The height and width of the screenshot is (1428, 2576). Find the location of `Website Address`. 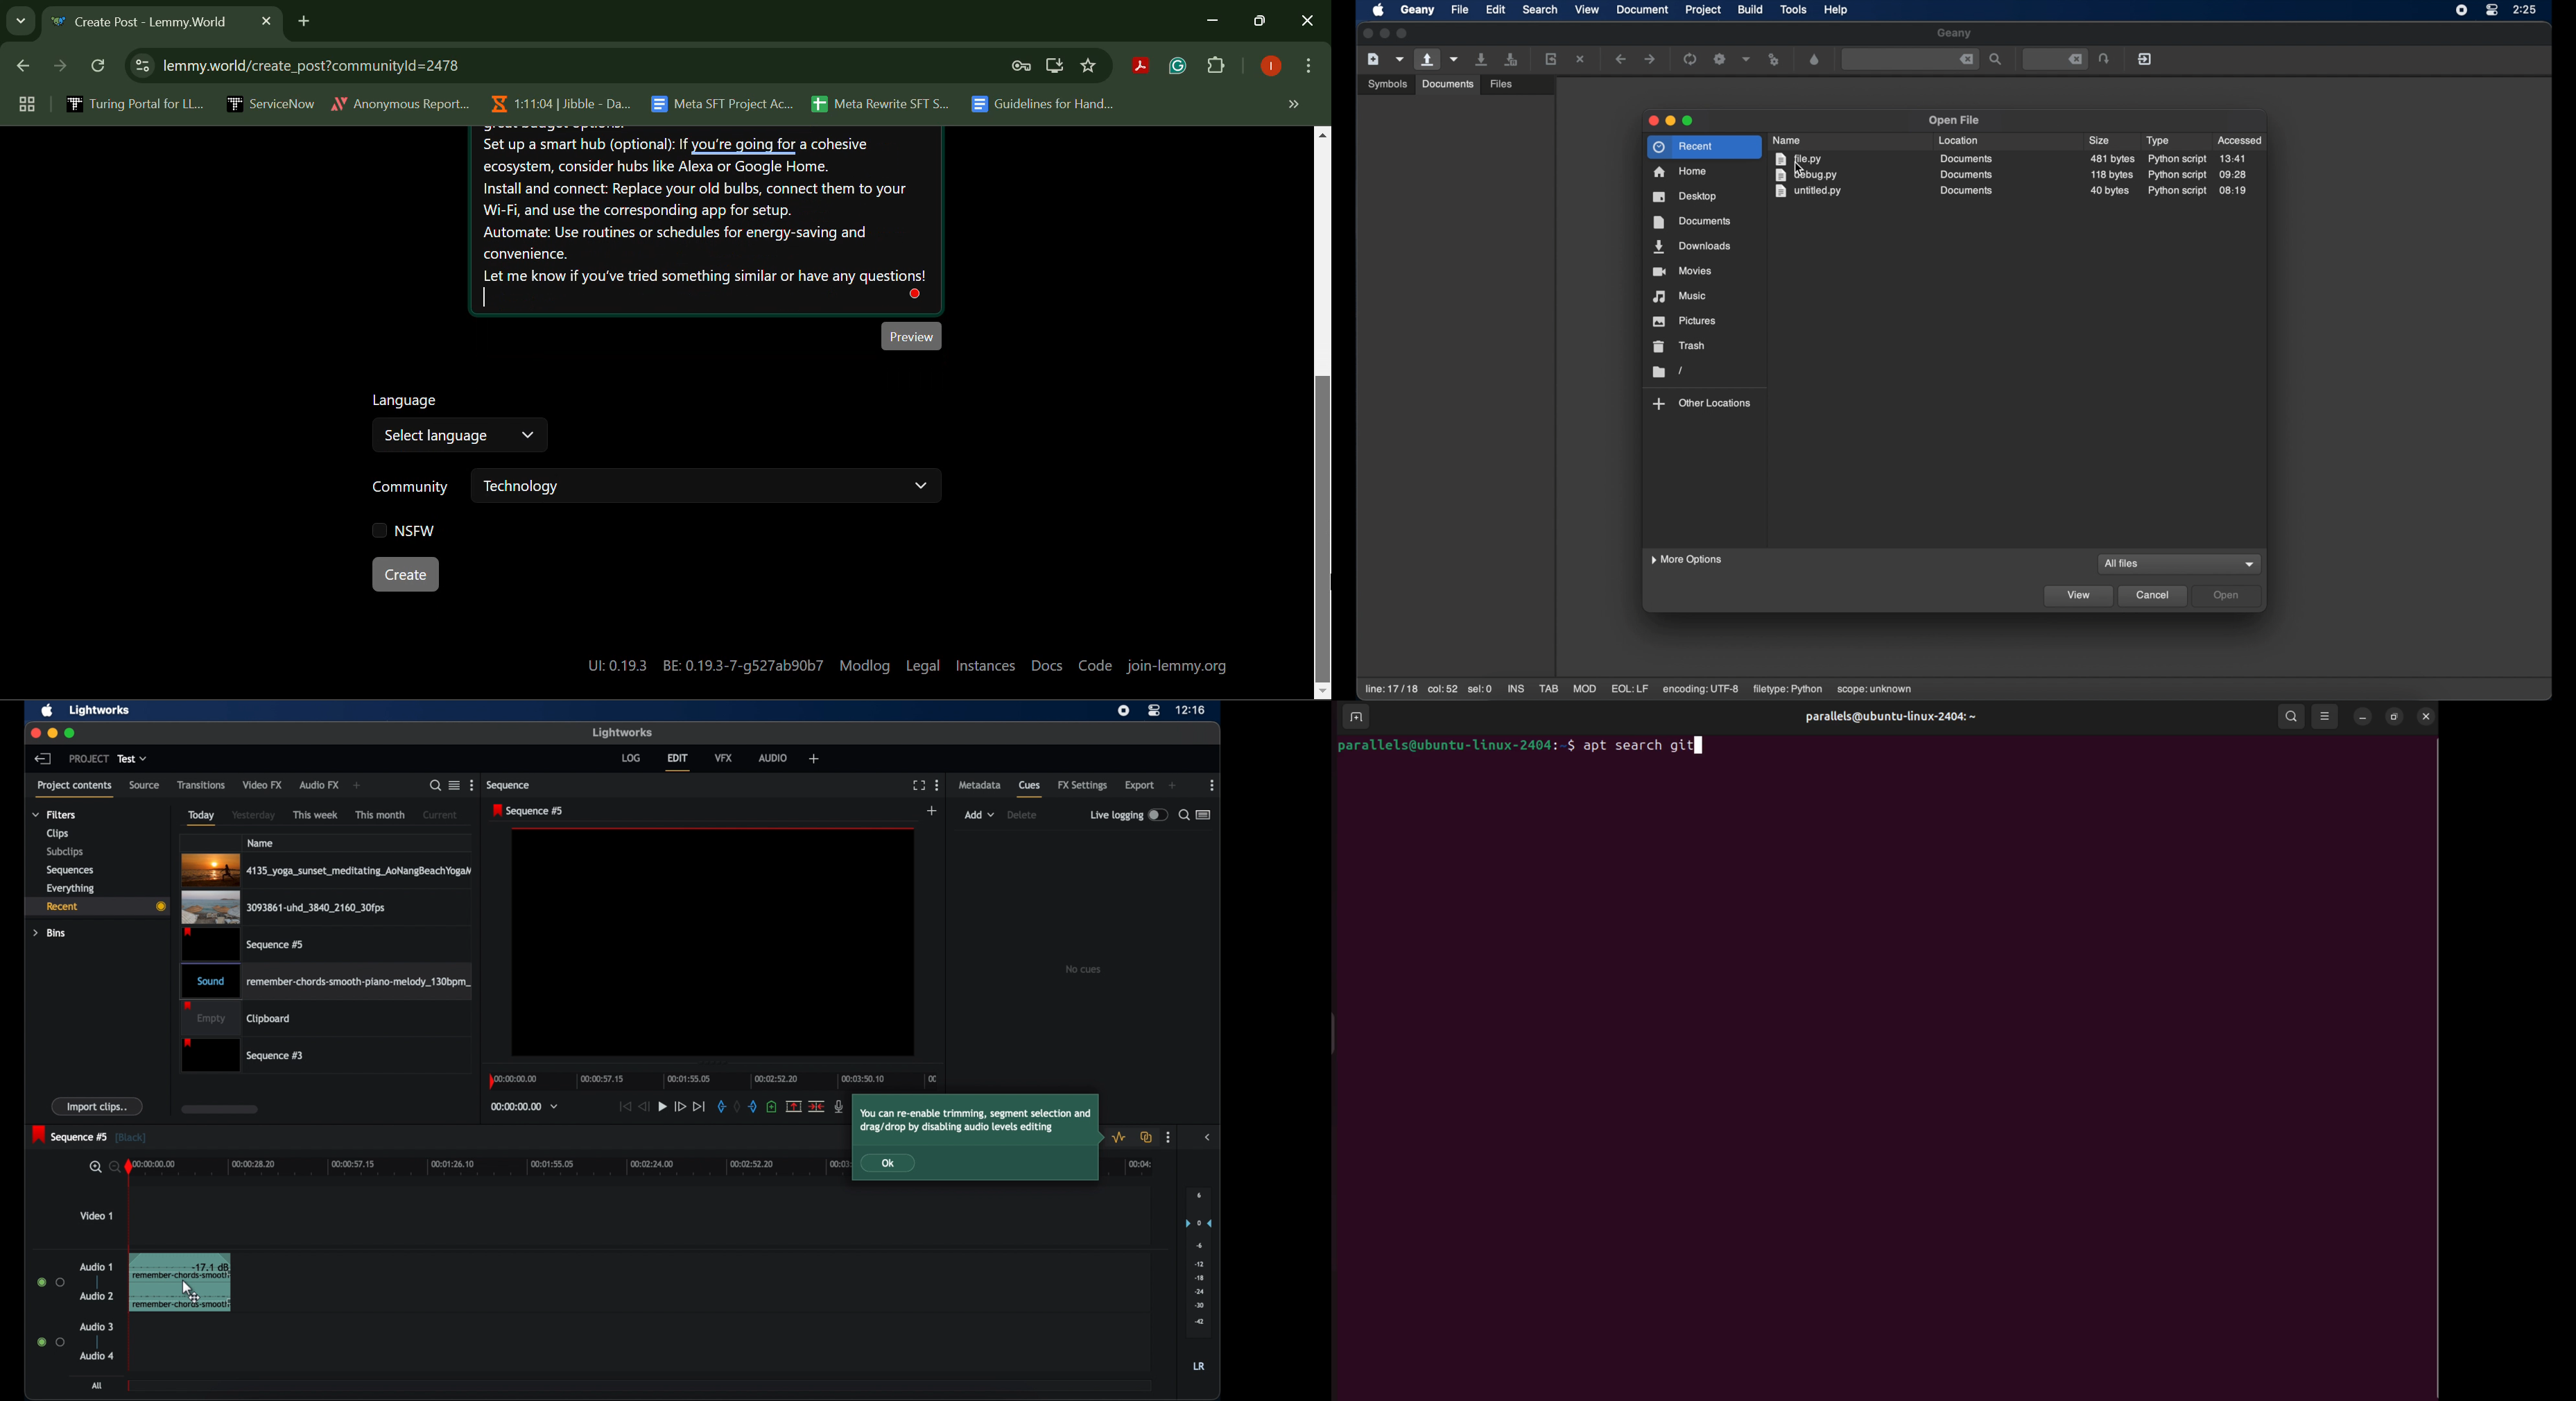

Website Address is located at coordinates (488, 65).